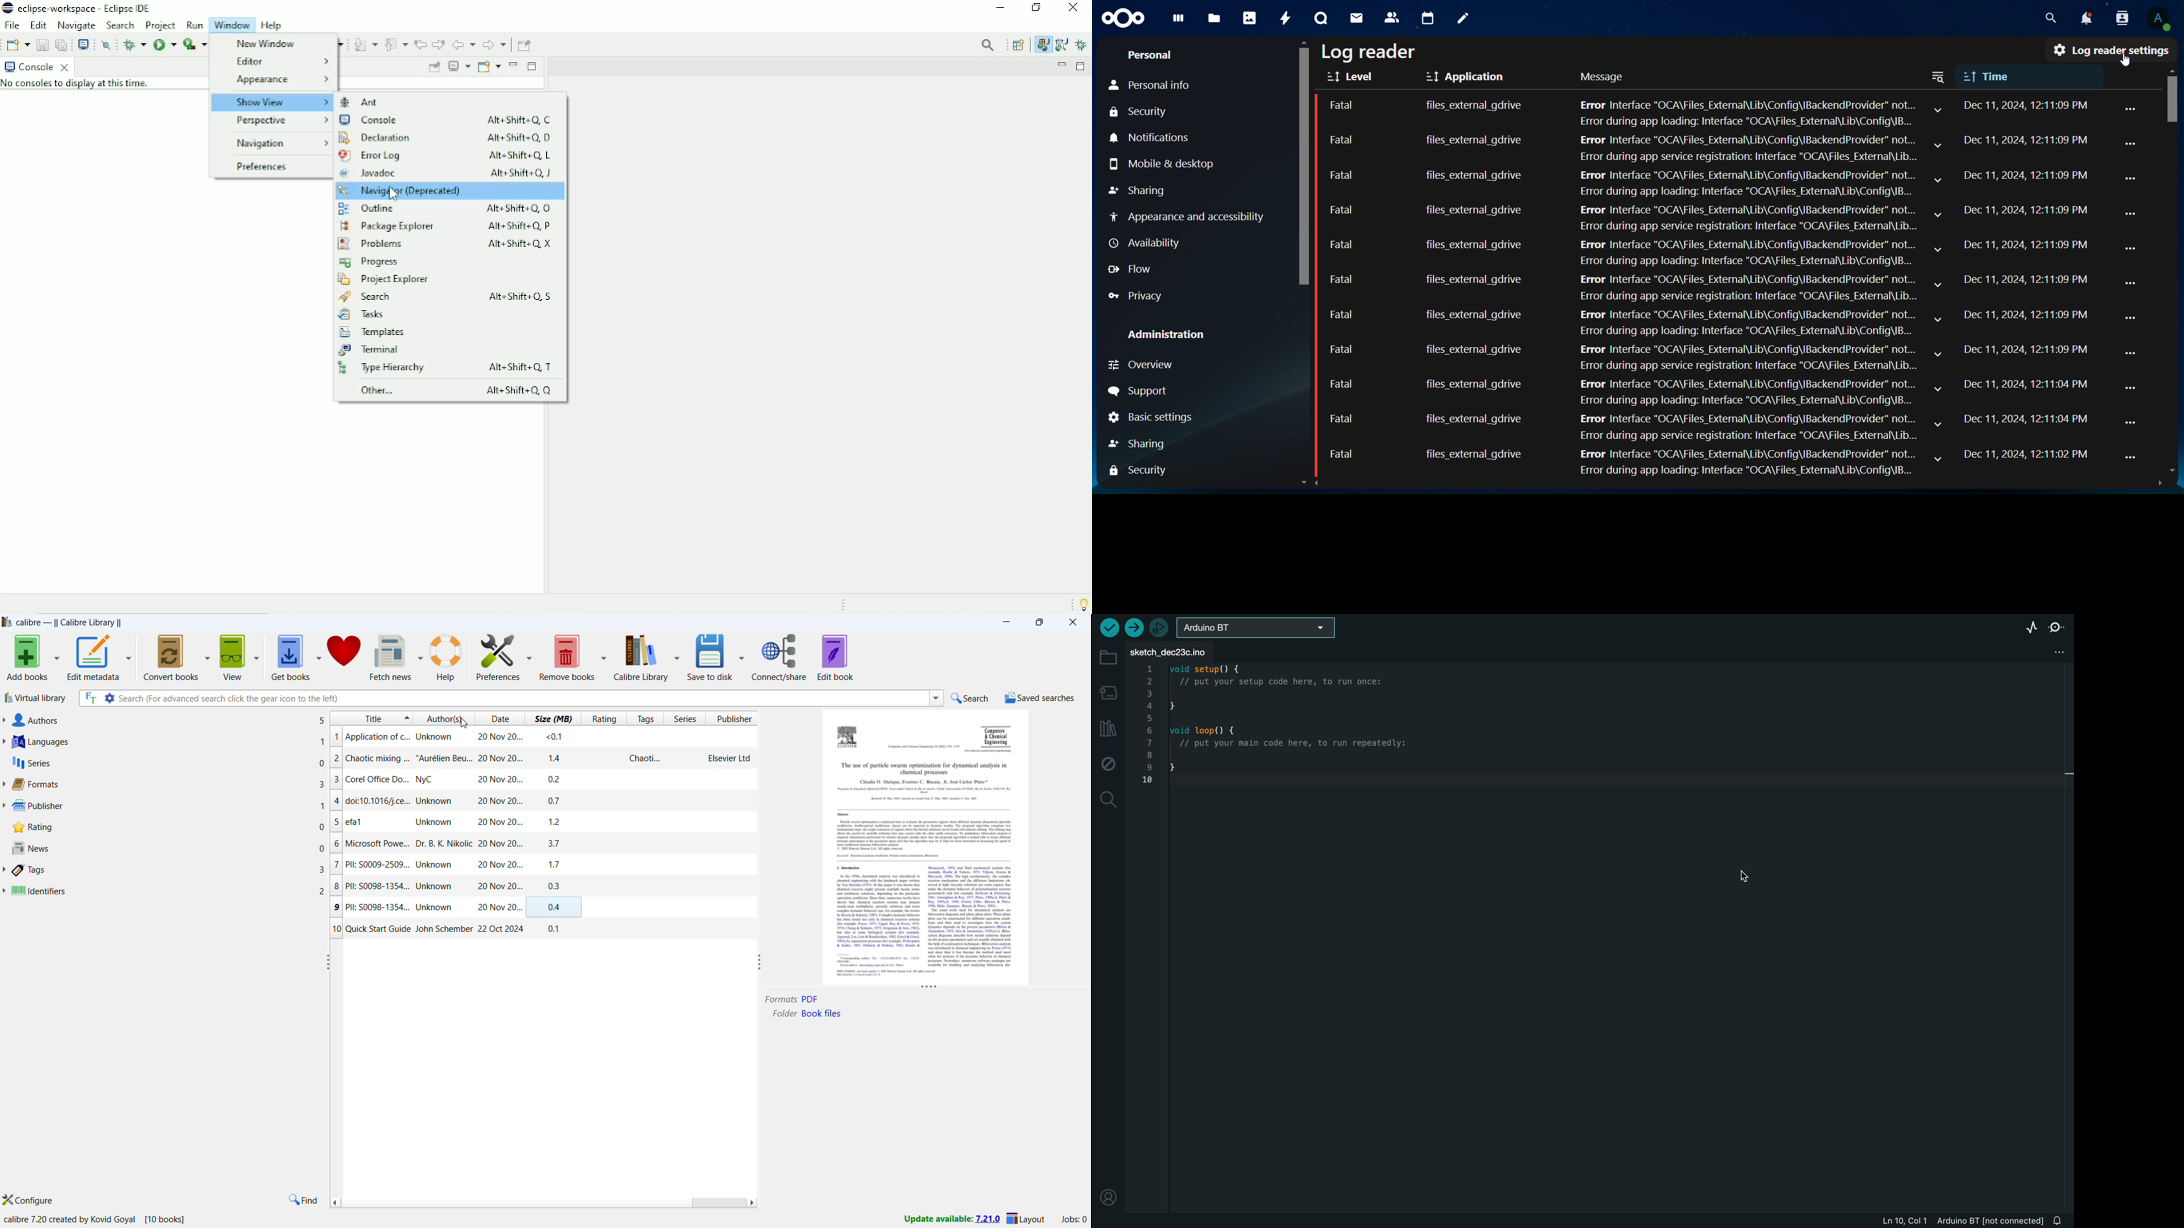 The width and height of the screenshot is (2184, 1232). Describe the element at coordinates (1137, 391) in the screenshot. I see `support` at that location.